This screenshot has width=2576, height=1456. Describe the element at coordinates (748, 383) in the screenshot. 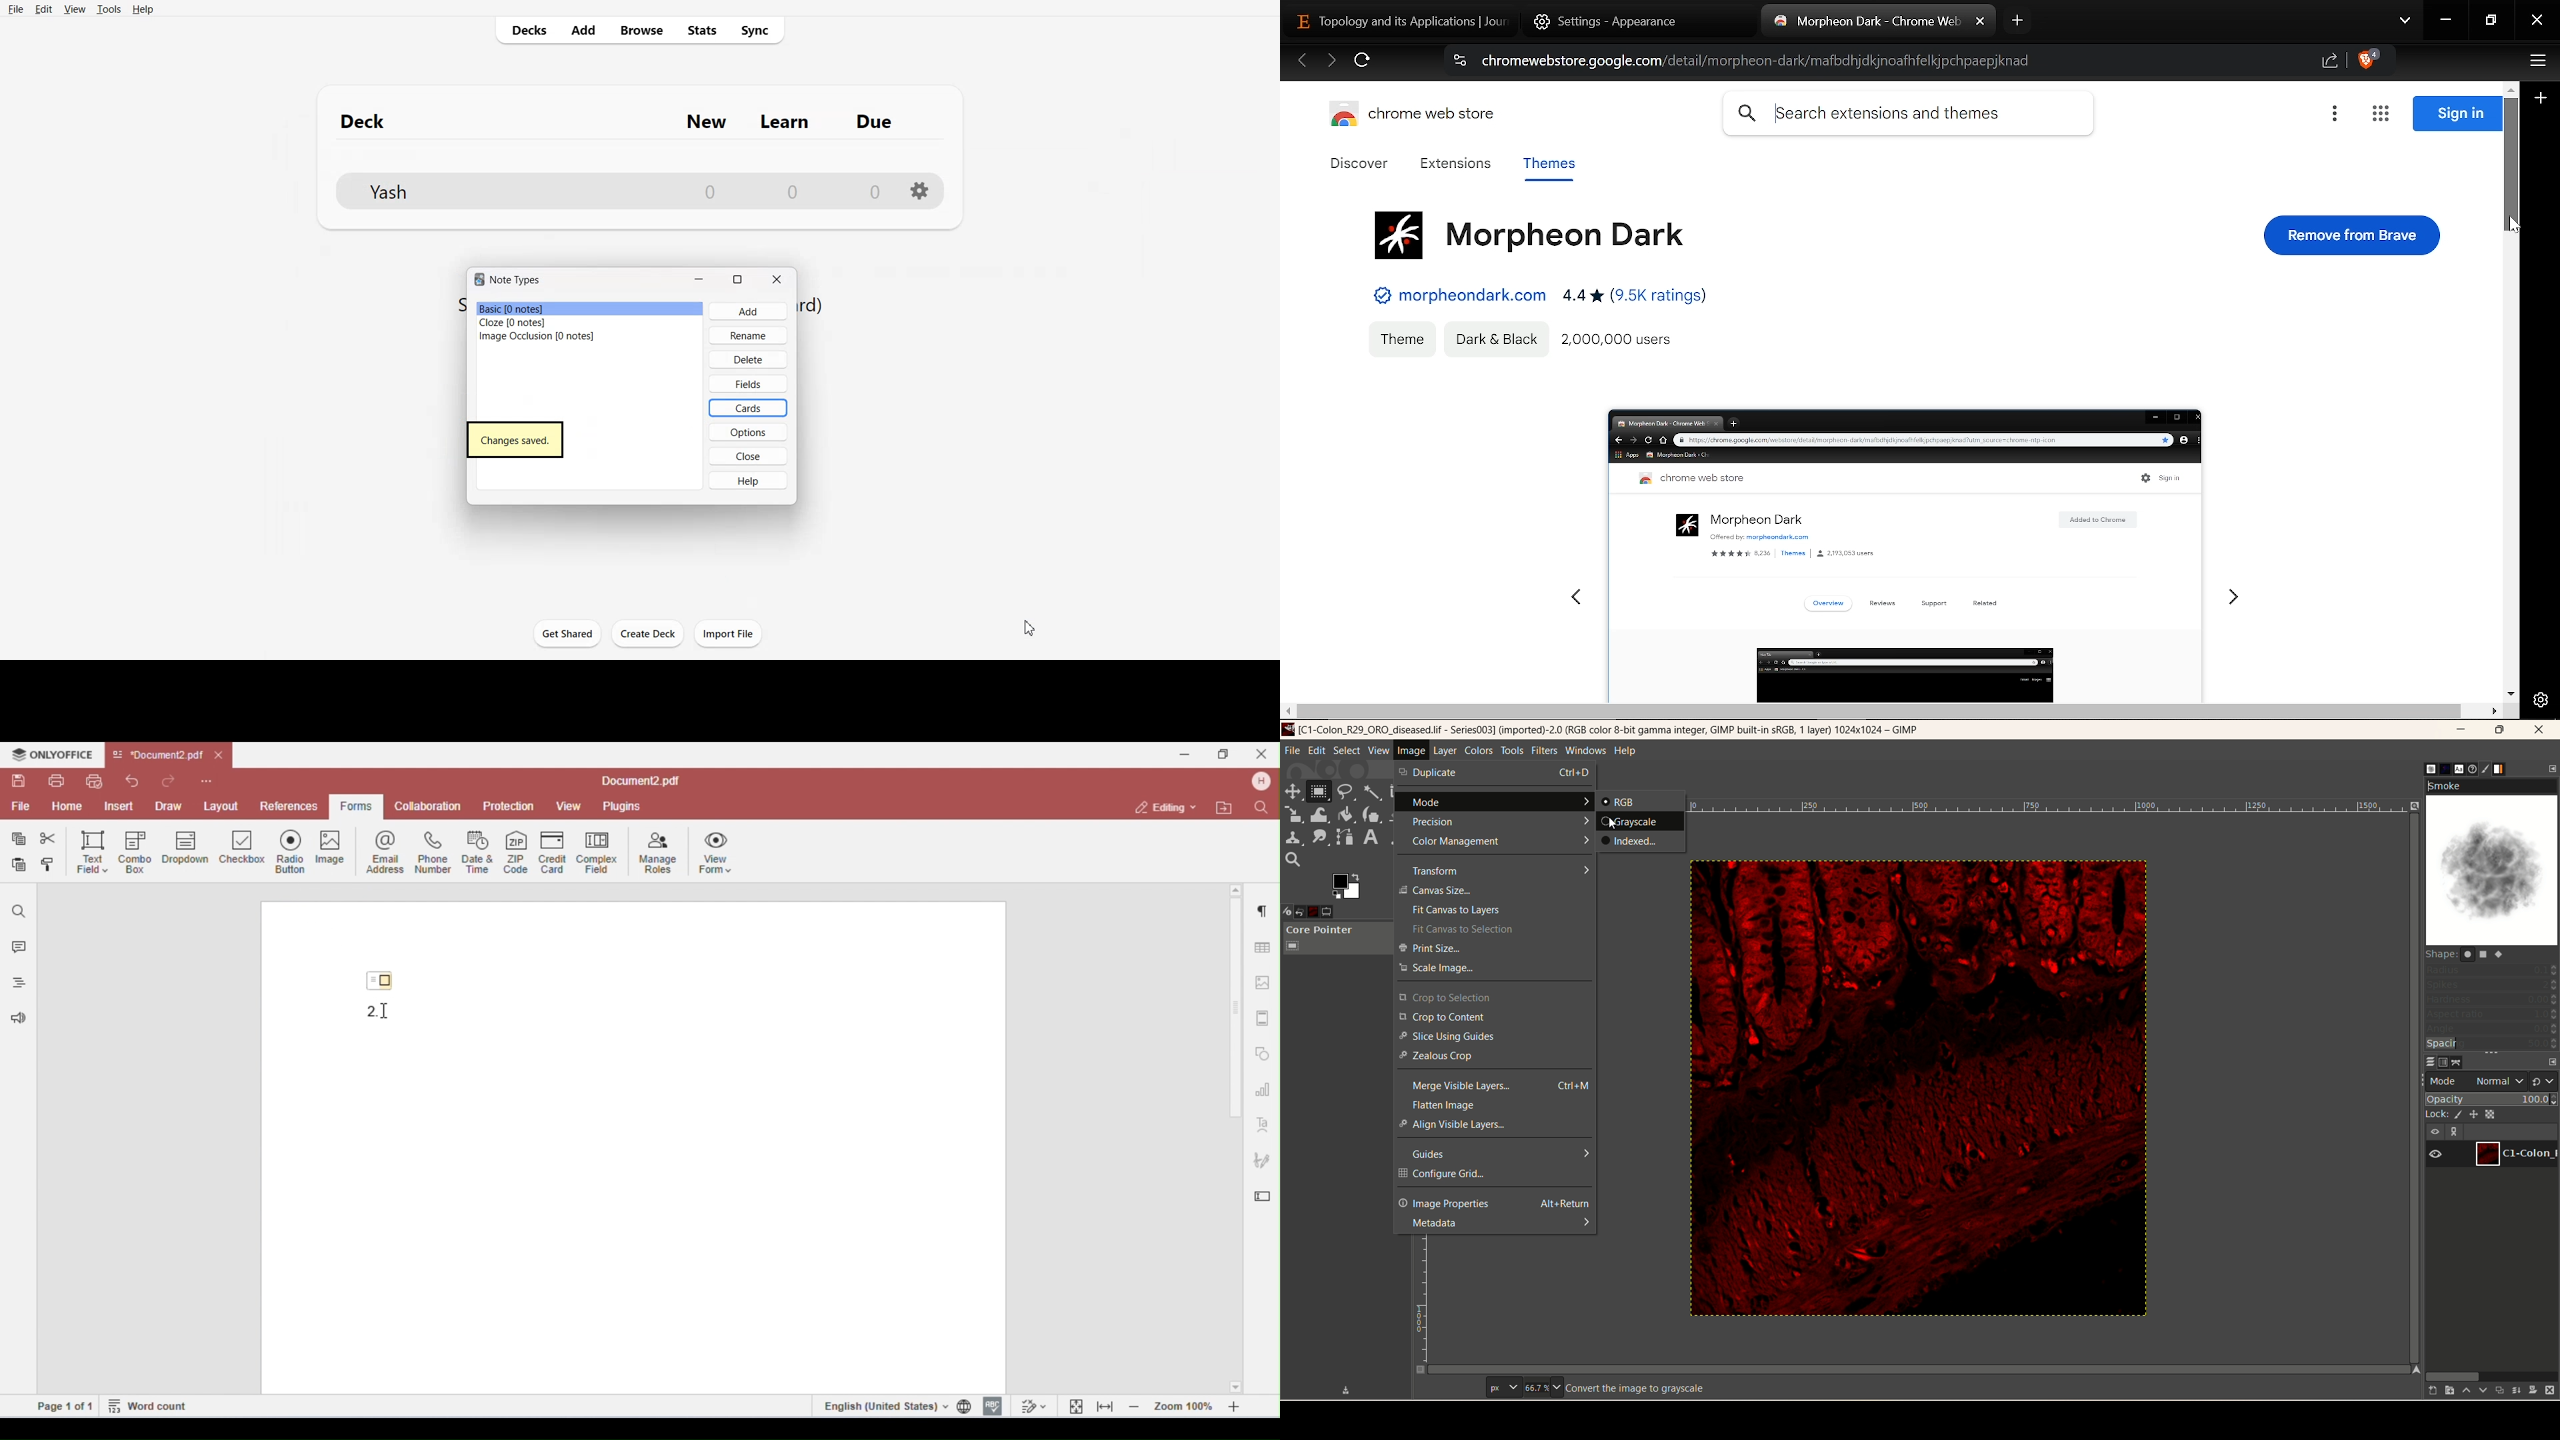

I see `Fields` at that location.